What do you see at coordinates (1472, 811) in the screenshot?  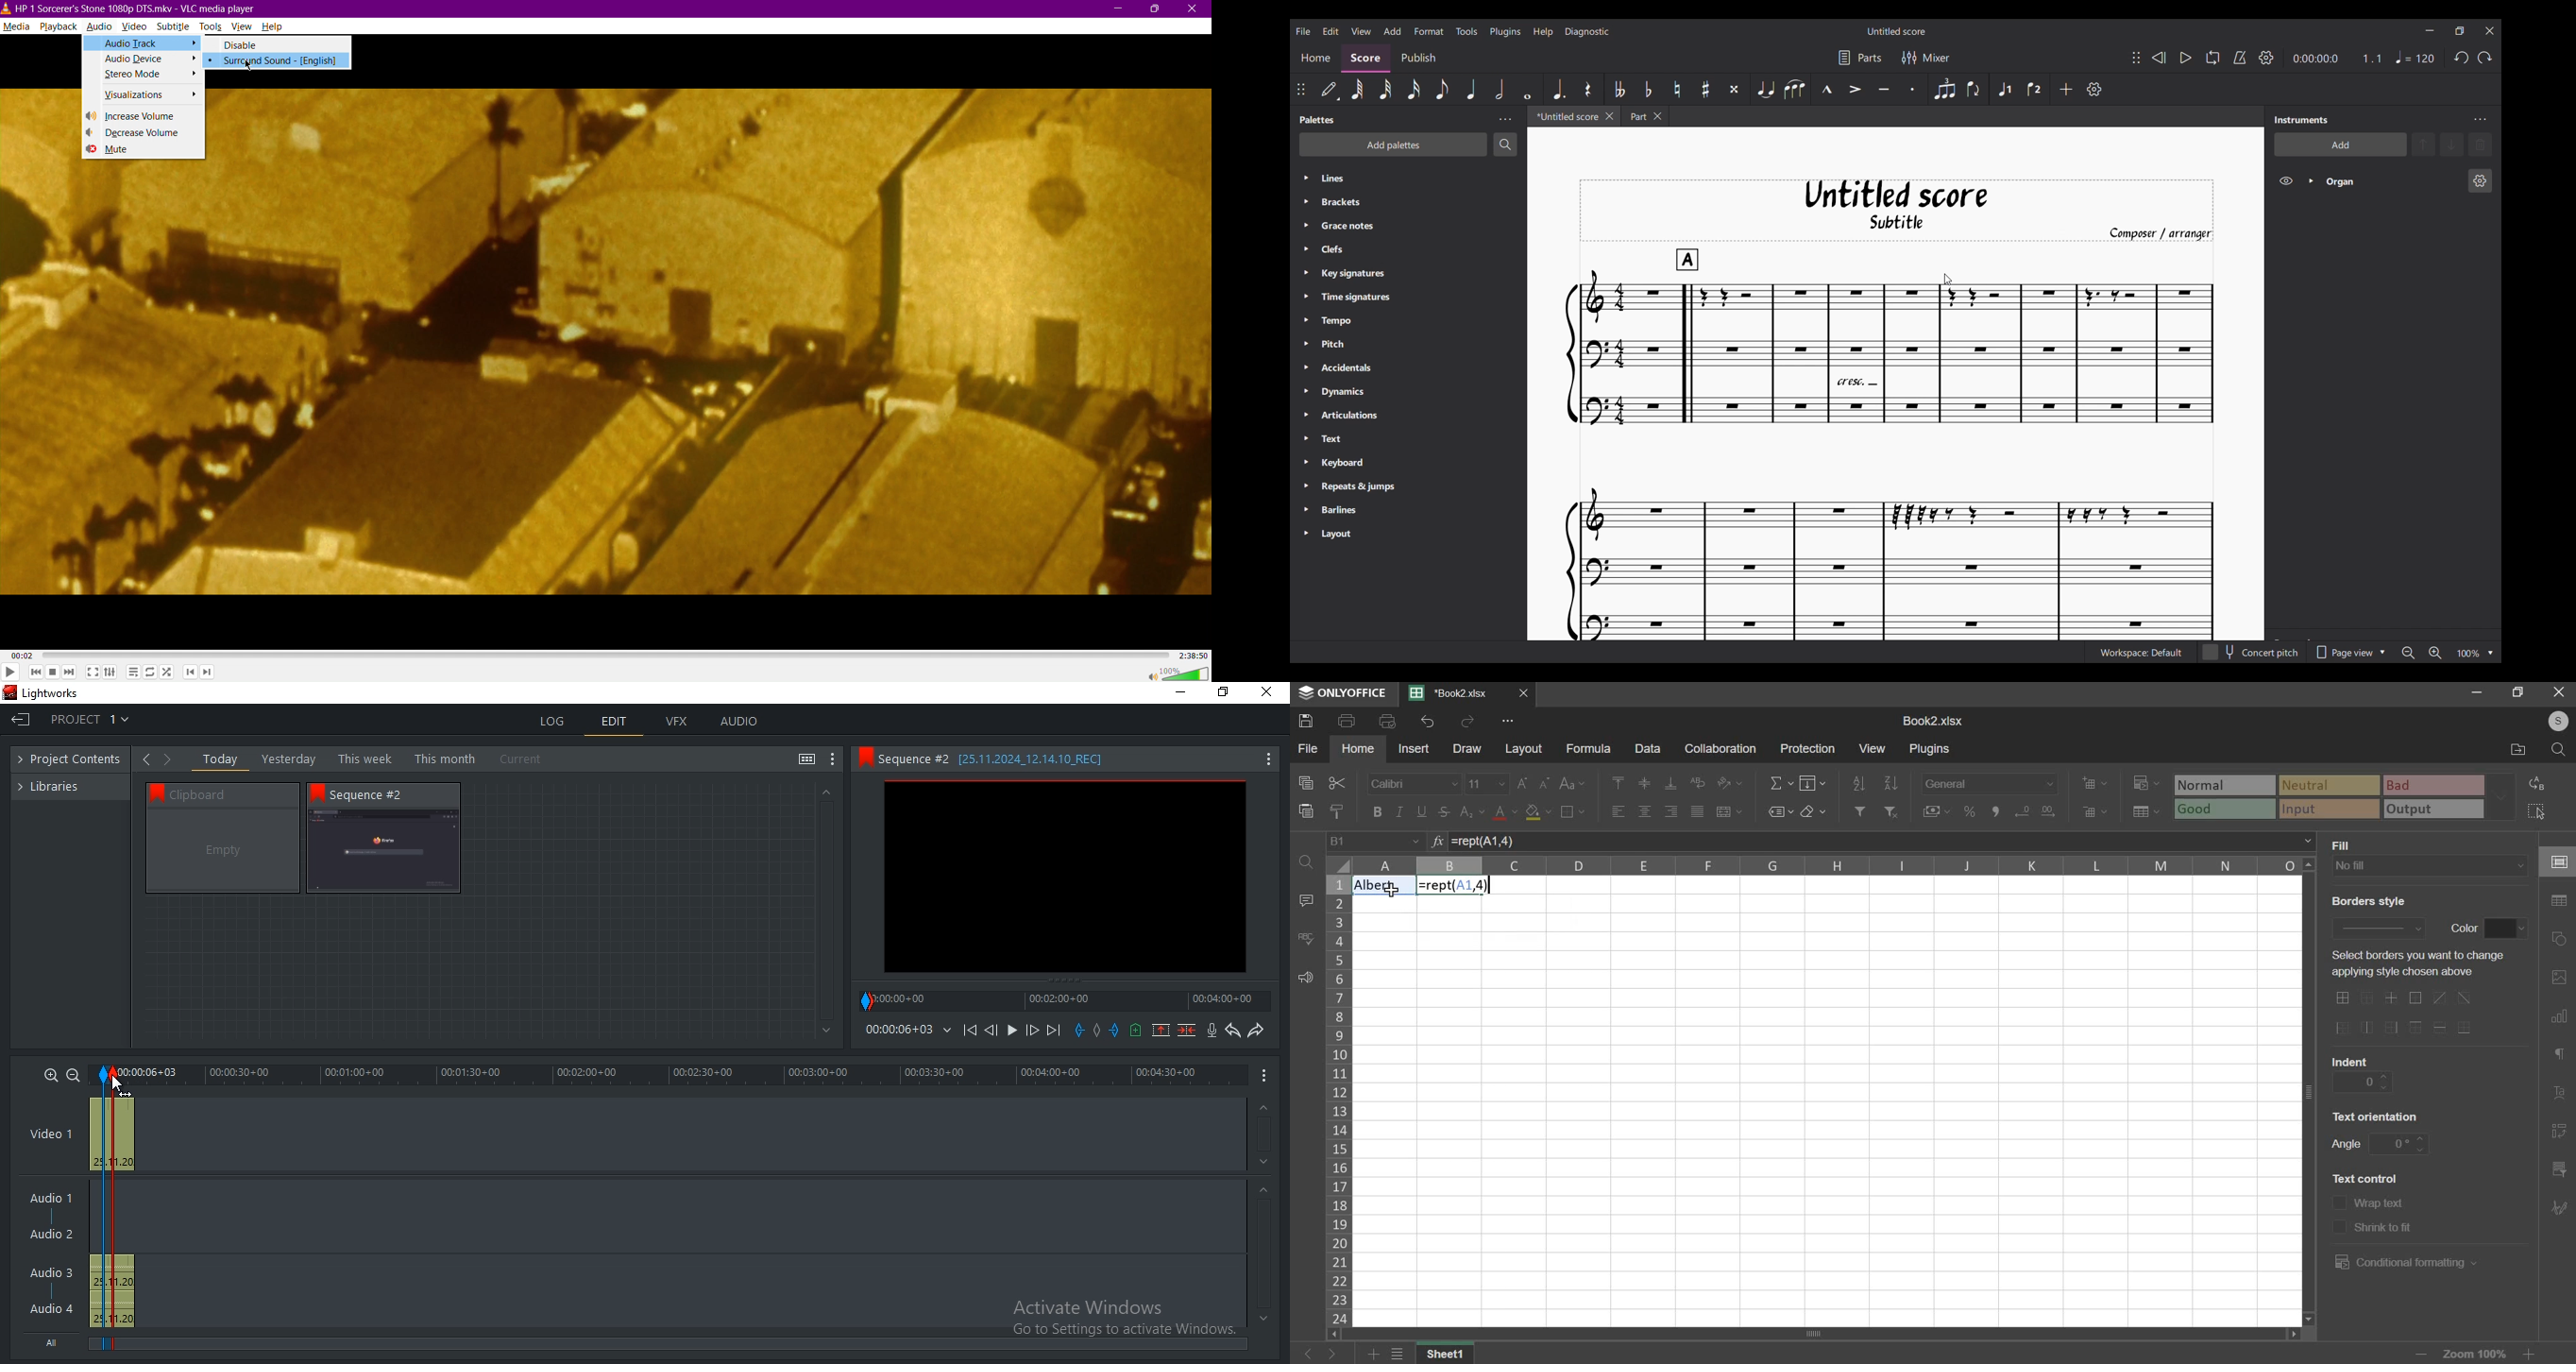 I see `subscript & superscript` at bounding box center [1472, 811].